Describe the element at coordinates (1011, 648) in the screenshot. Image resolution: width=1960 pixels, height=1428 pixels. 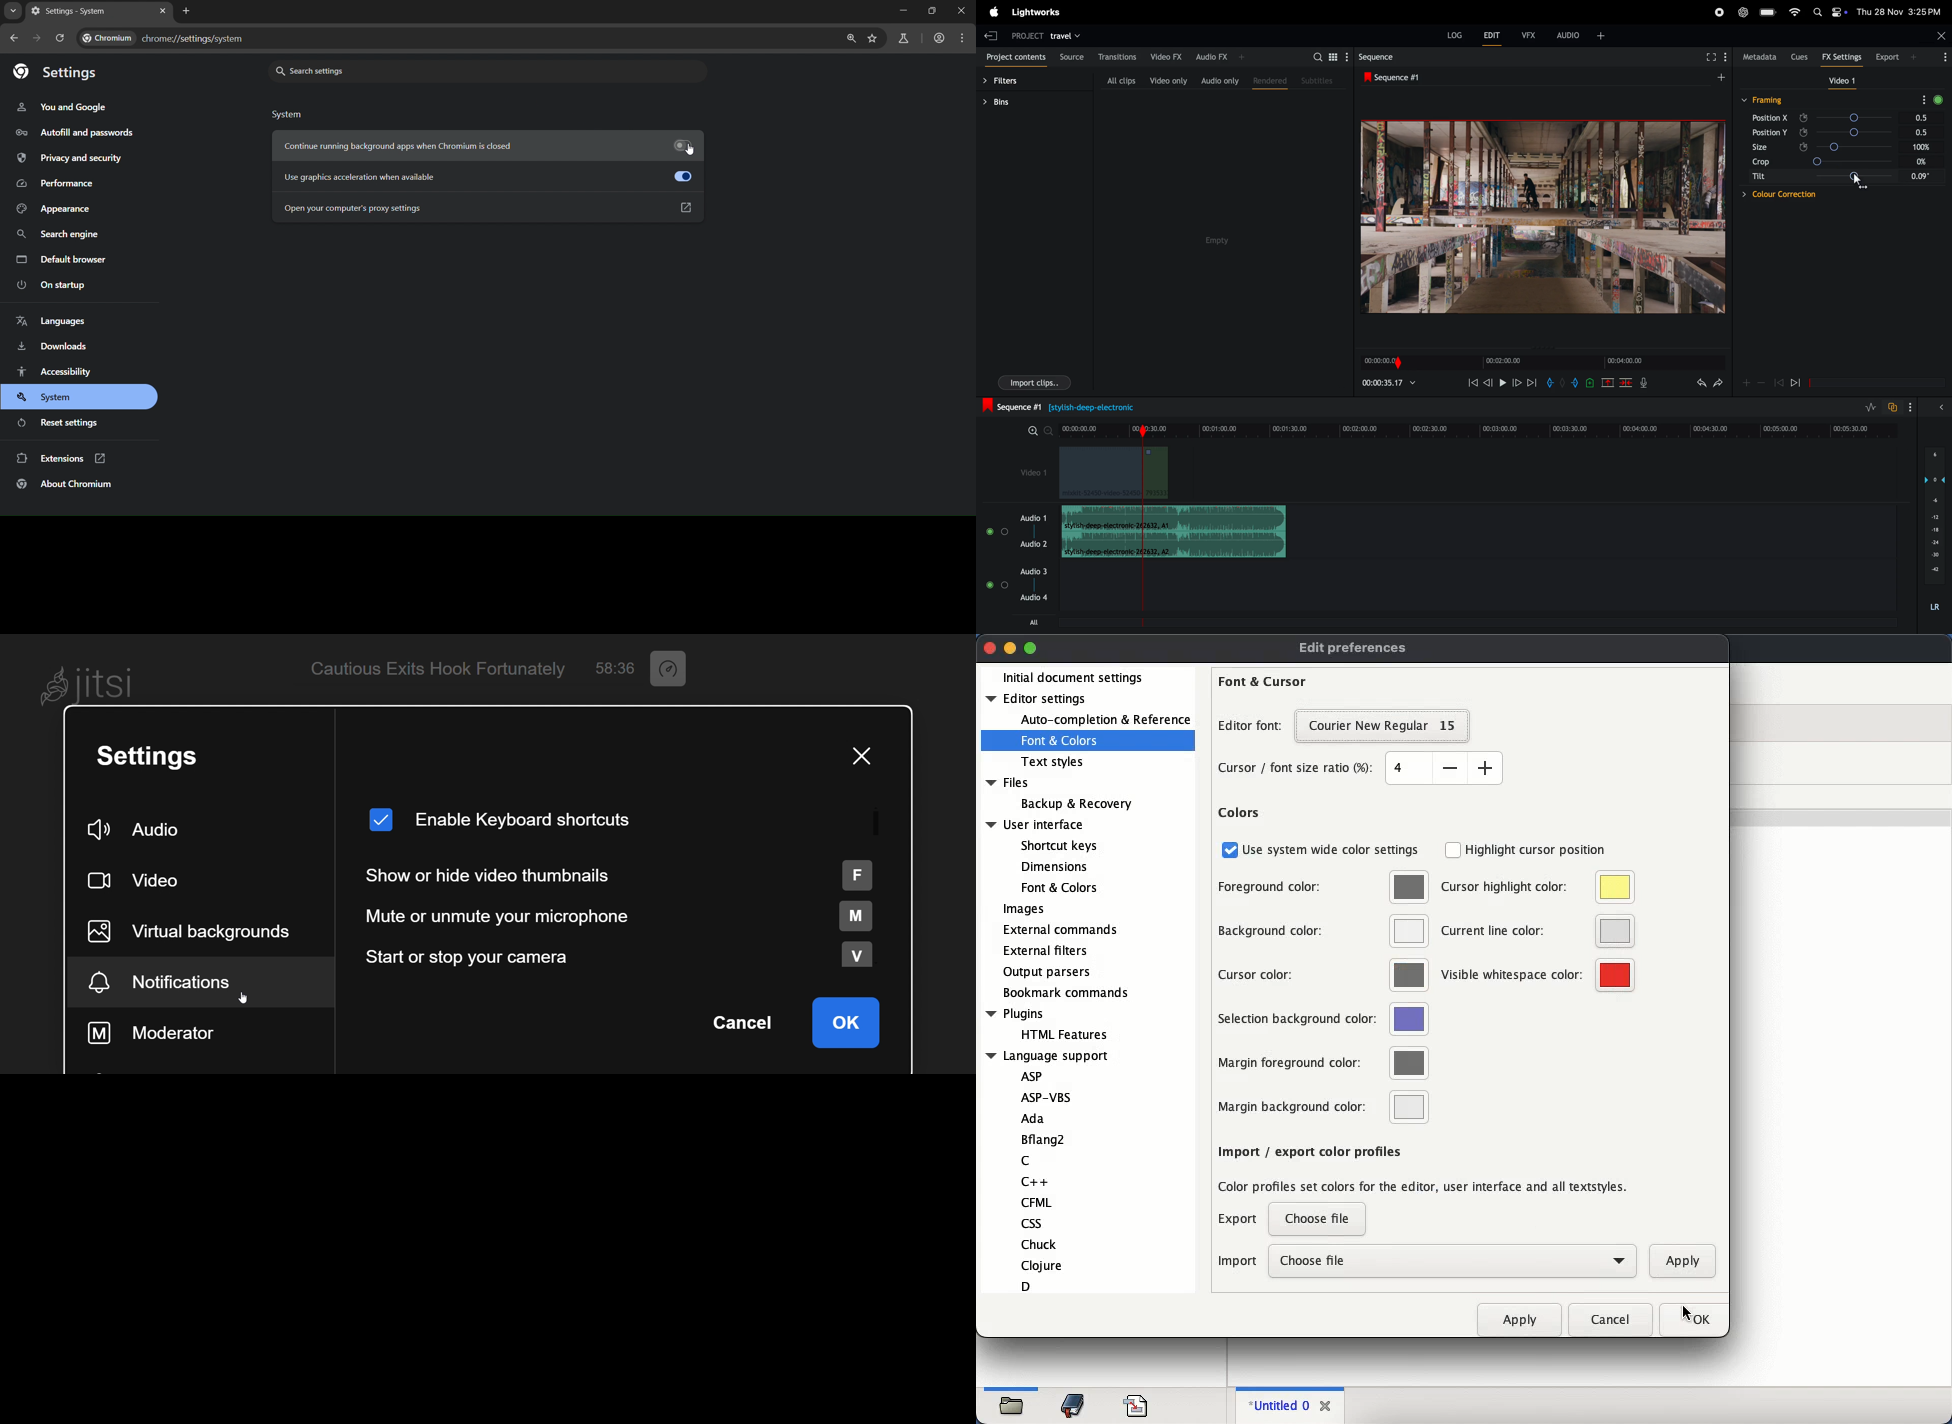
I see `minimize` at that location.